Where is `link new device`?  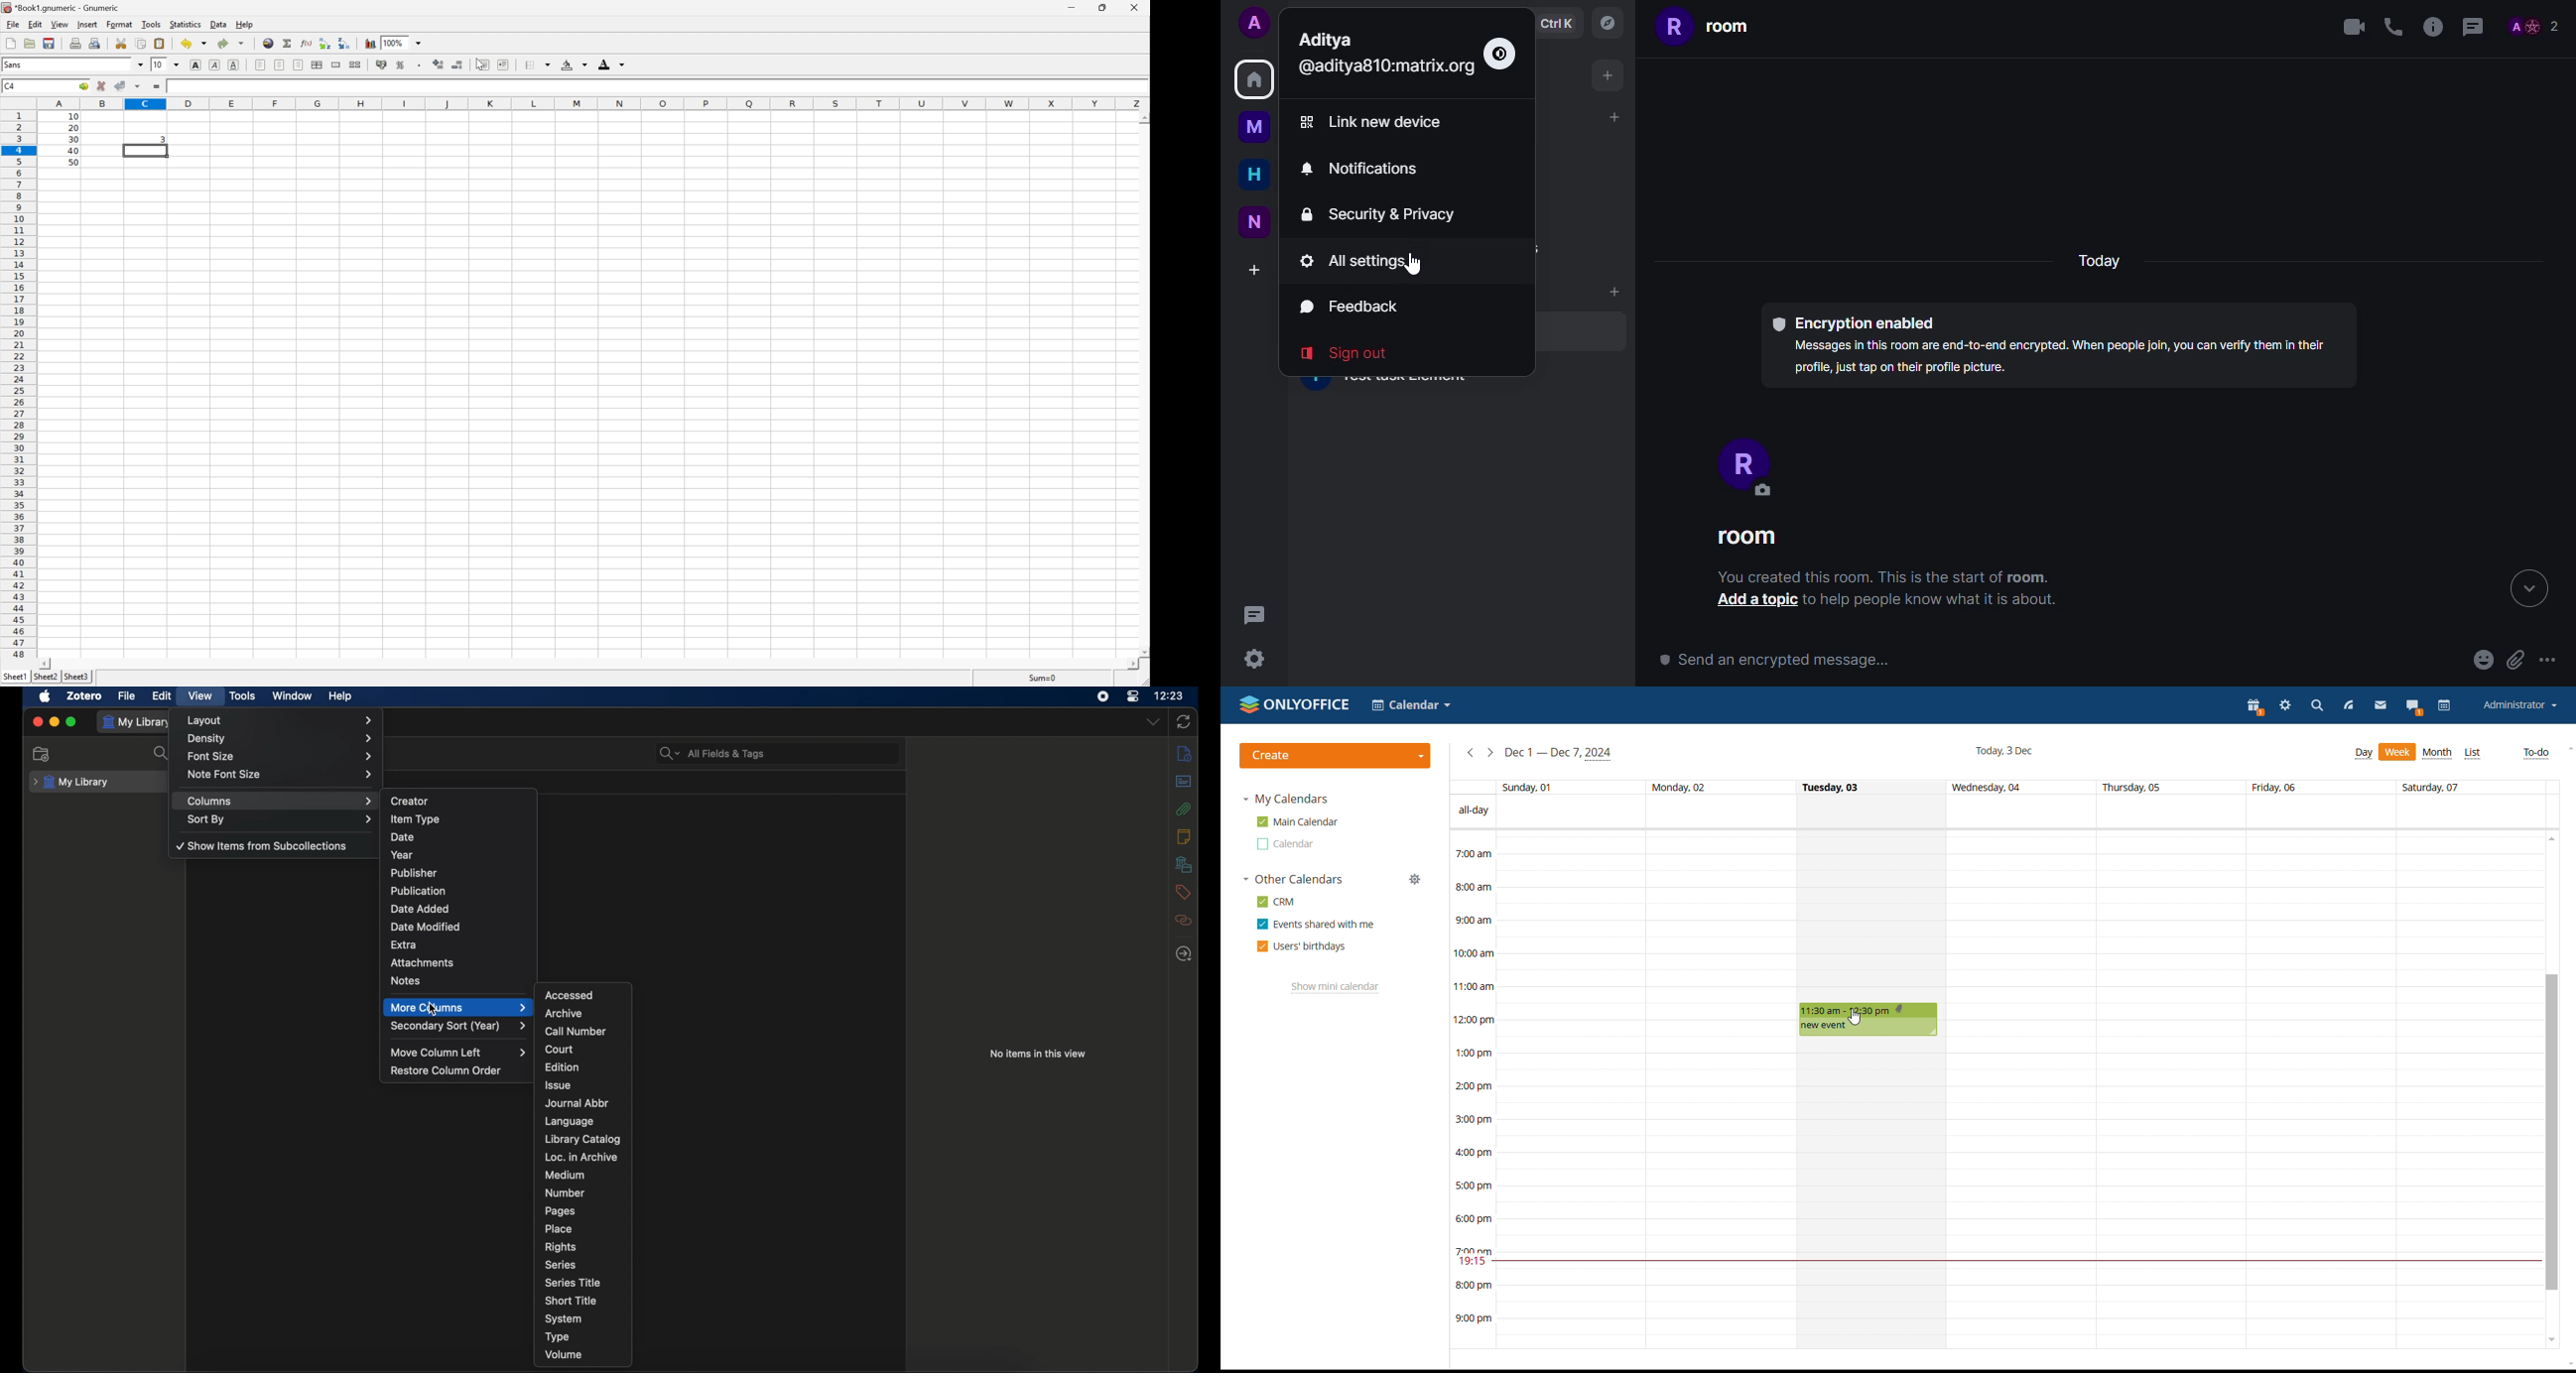
link new device is located at coordinates (1378, 123).